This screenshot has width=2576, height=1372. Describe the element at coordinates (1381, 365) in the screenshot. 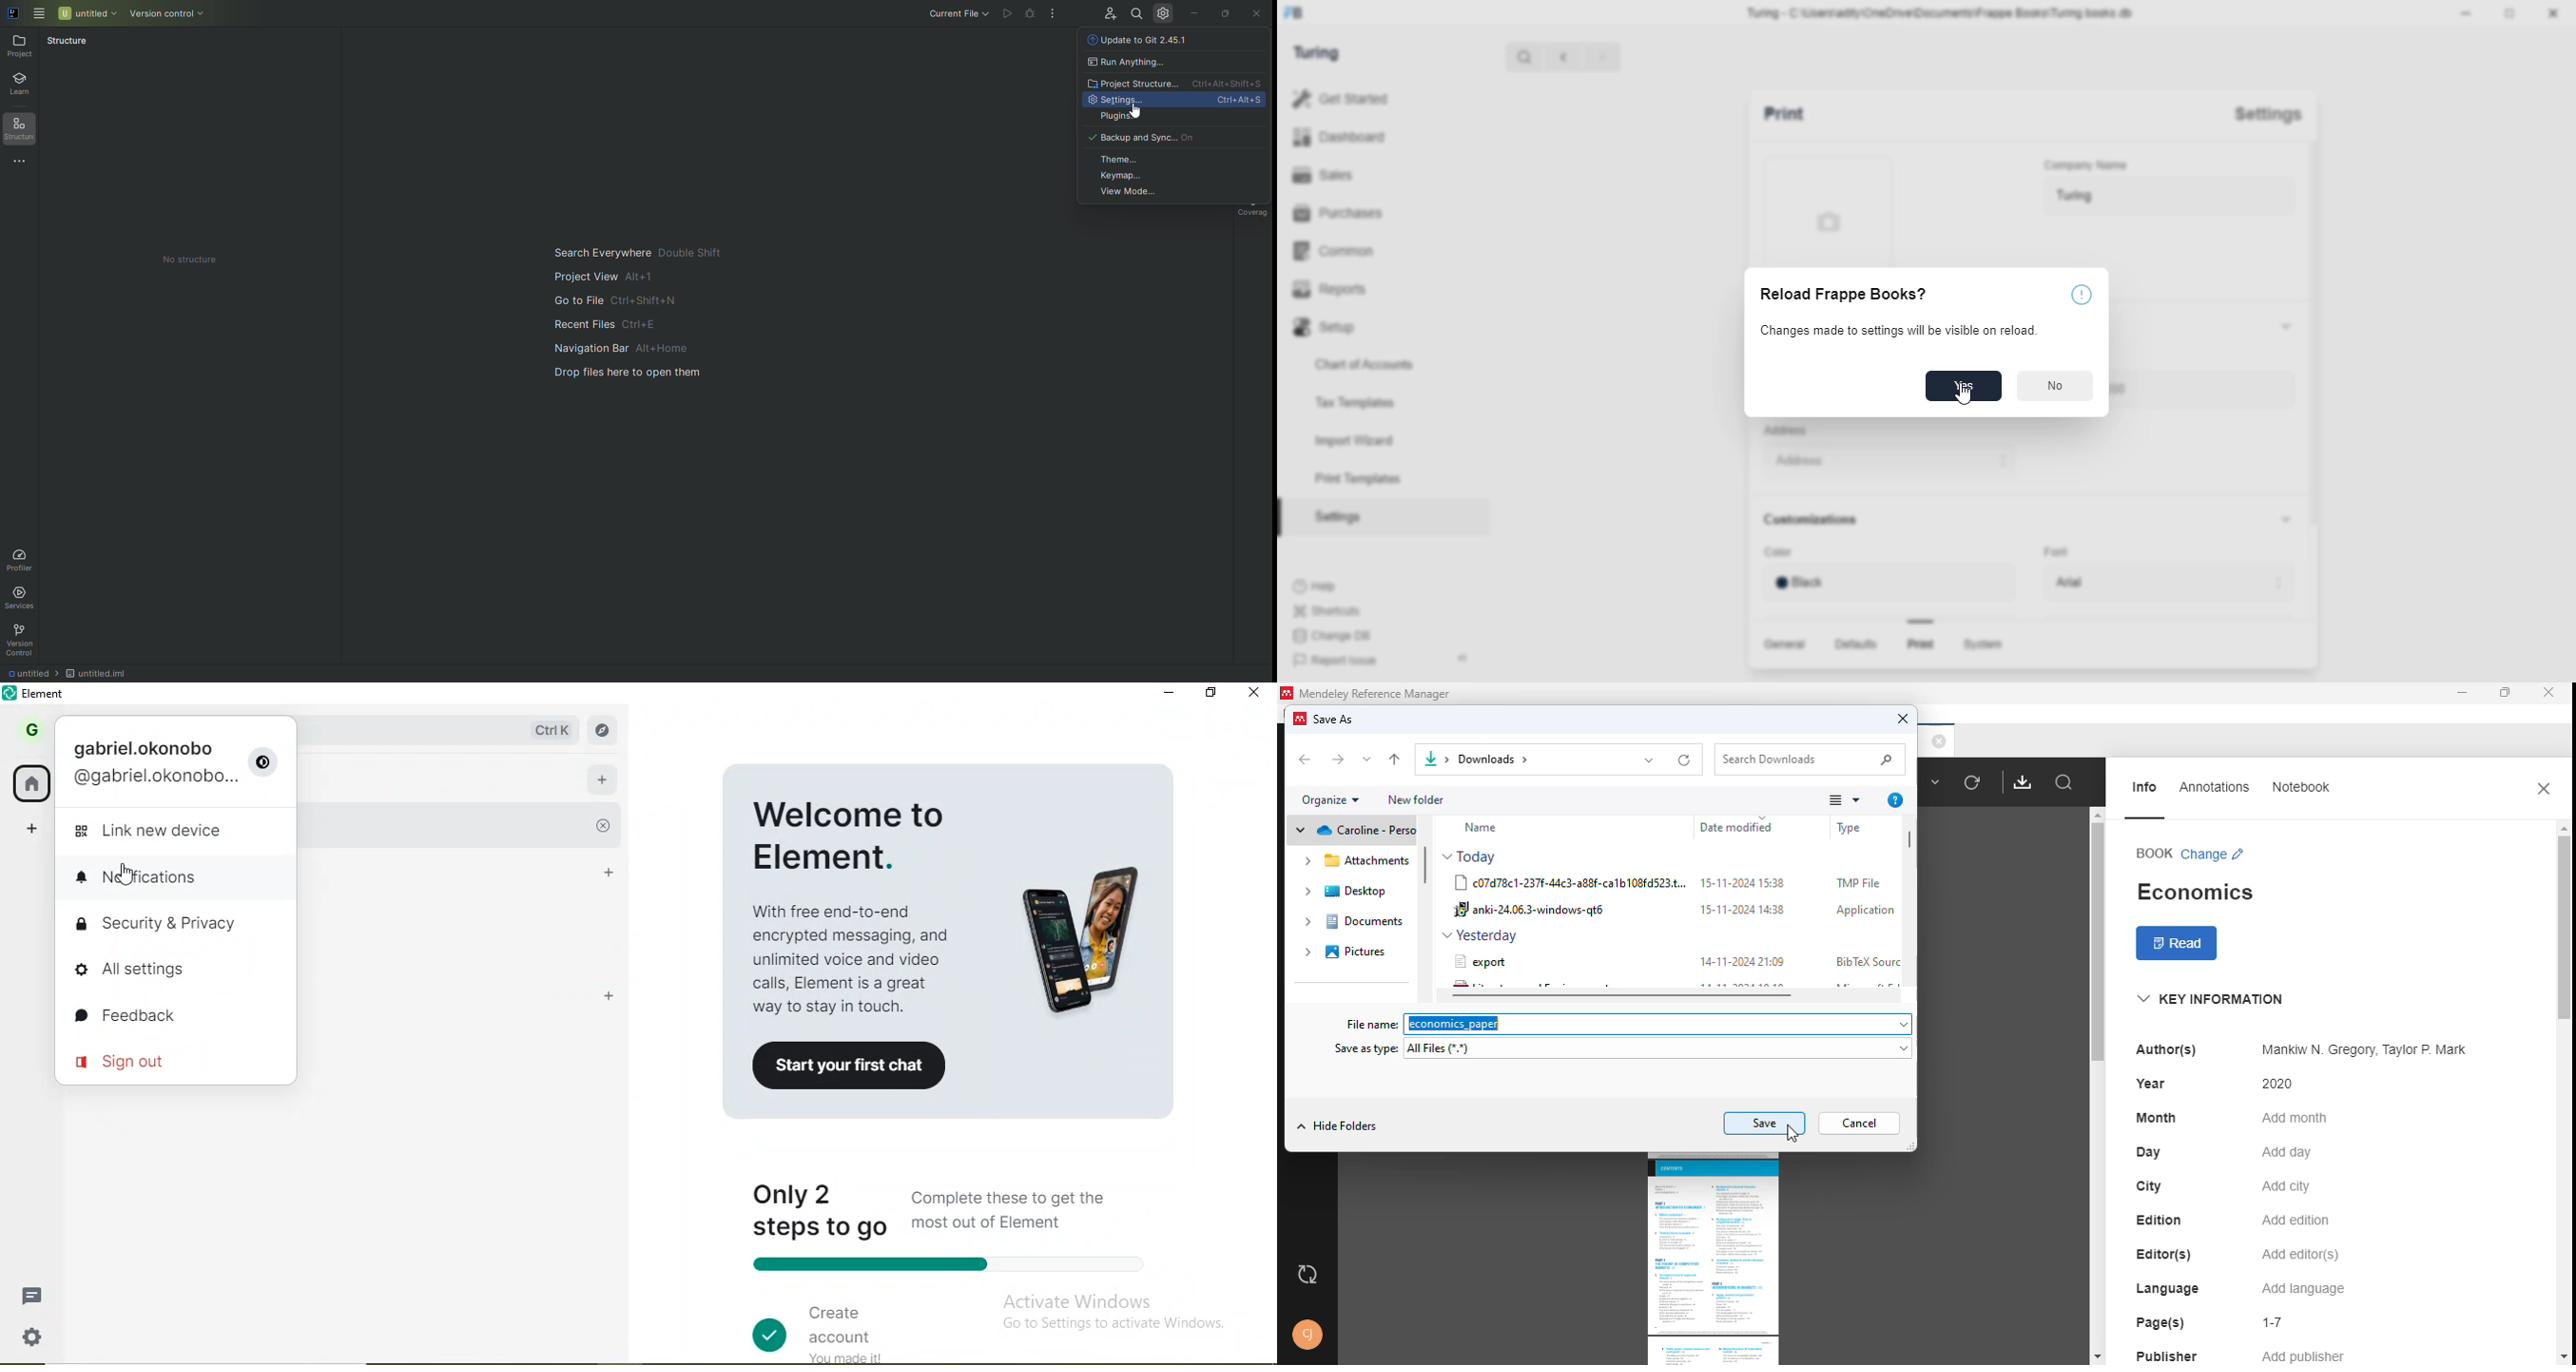

I see `Chart of Accounts.` at that location.